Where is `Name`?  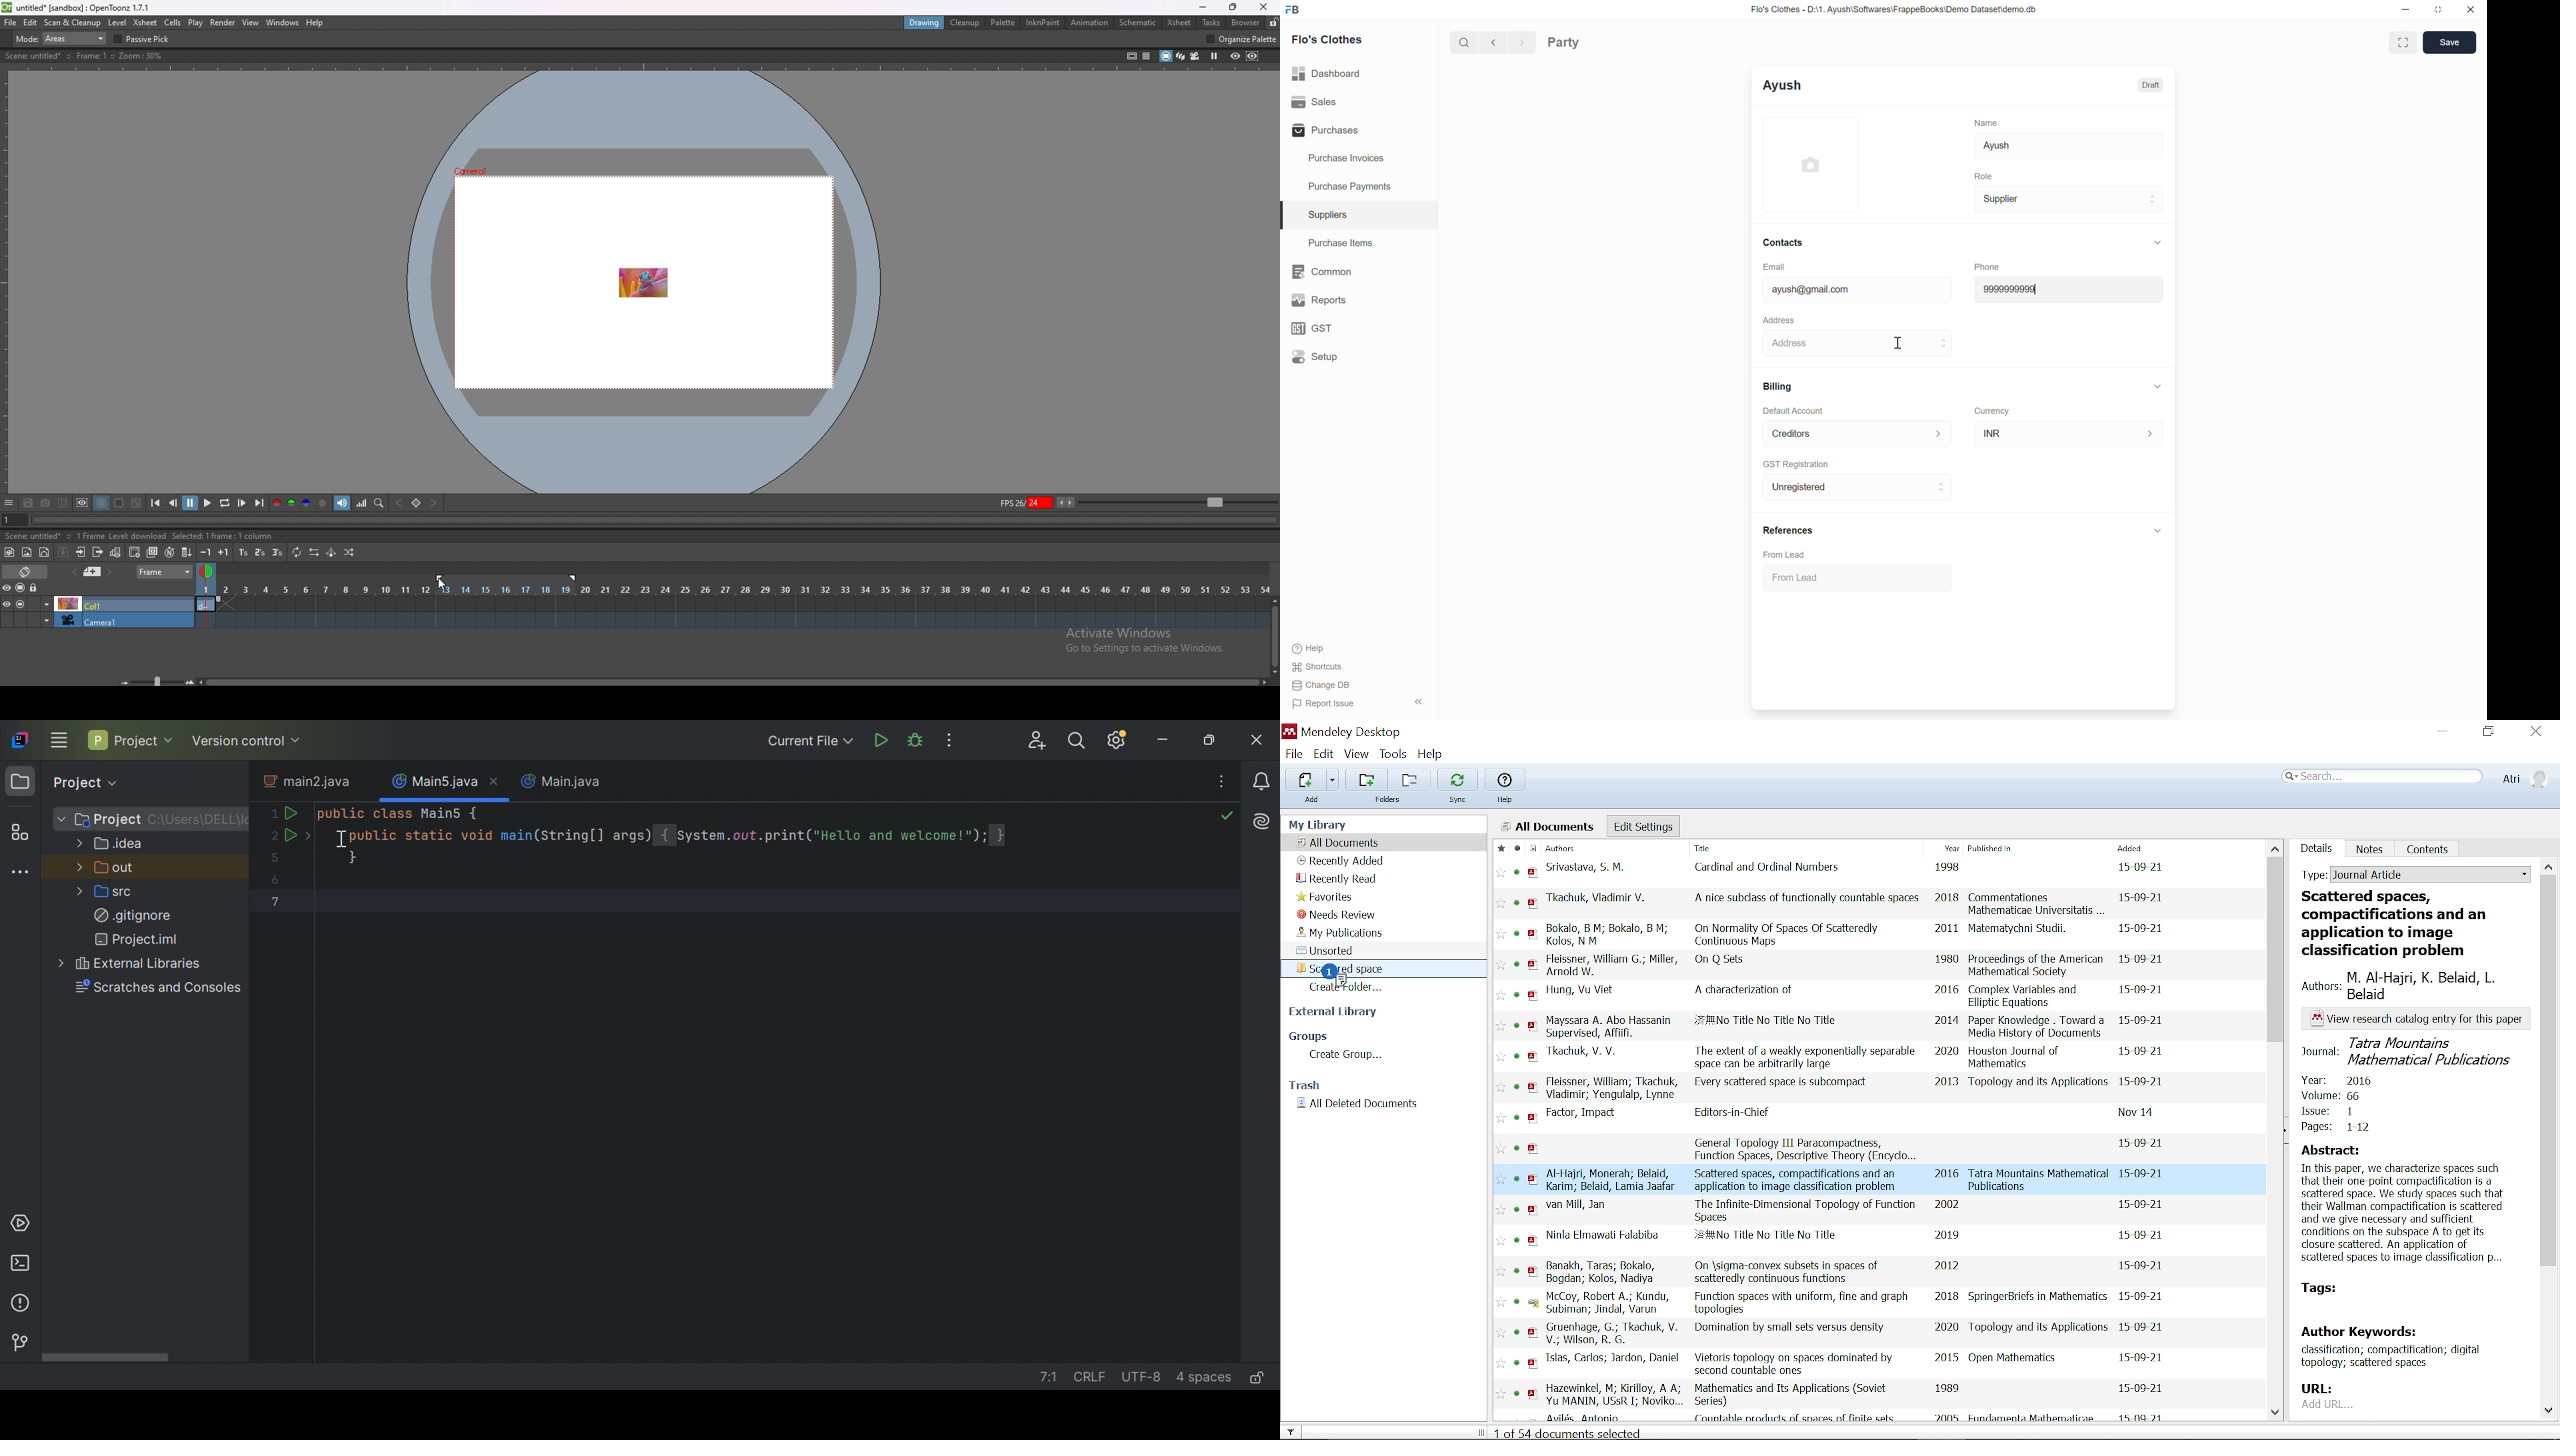 Name is located at coordinates (1986, 123).